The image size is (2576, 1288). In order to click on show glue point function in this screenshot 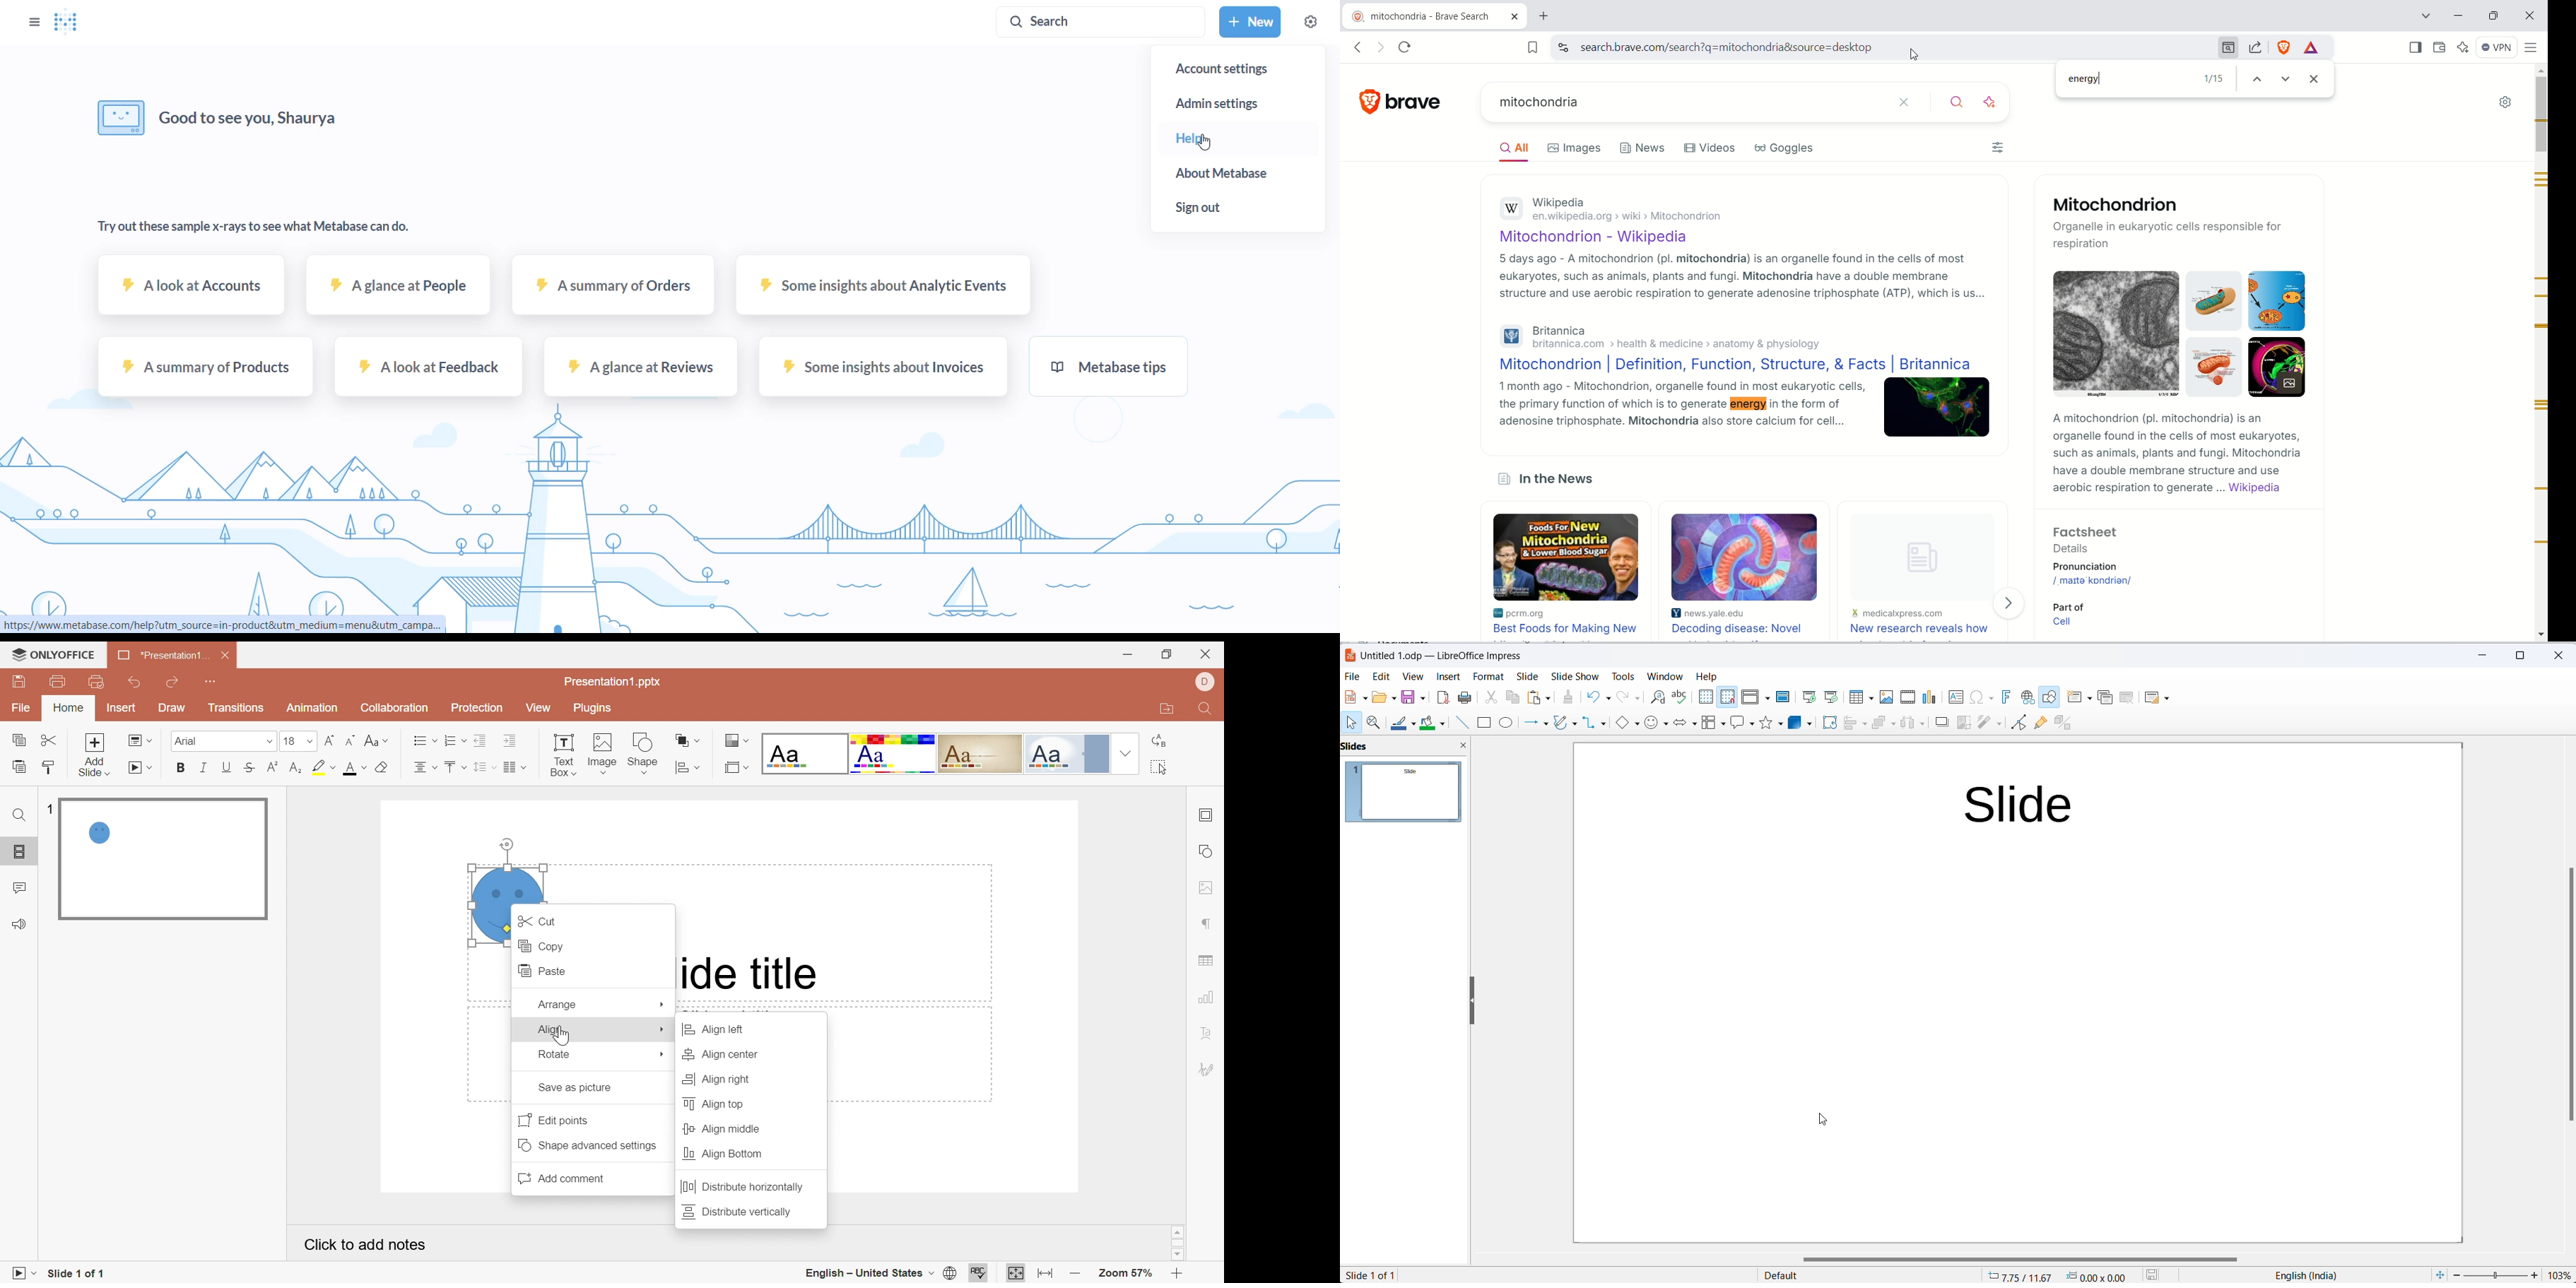, I will do `click(2041, 724)`.